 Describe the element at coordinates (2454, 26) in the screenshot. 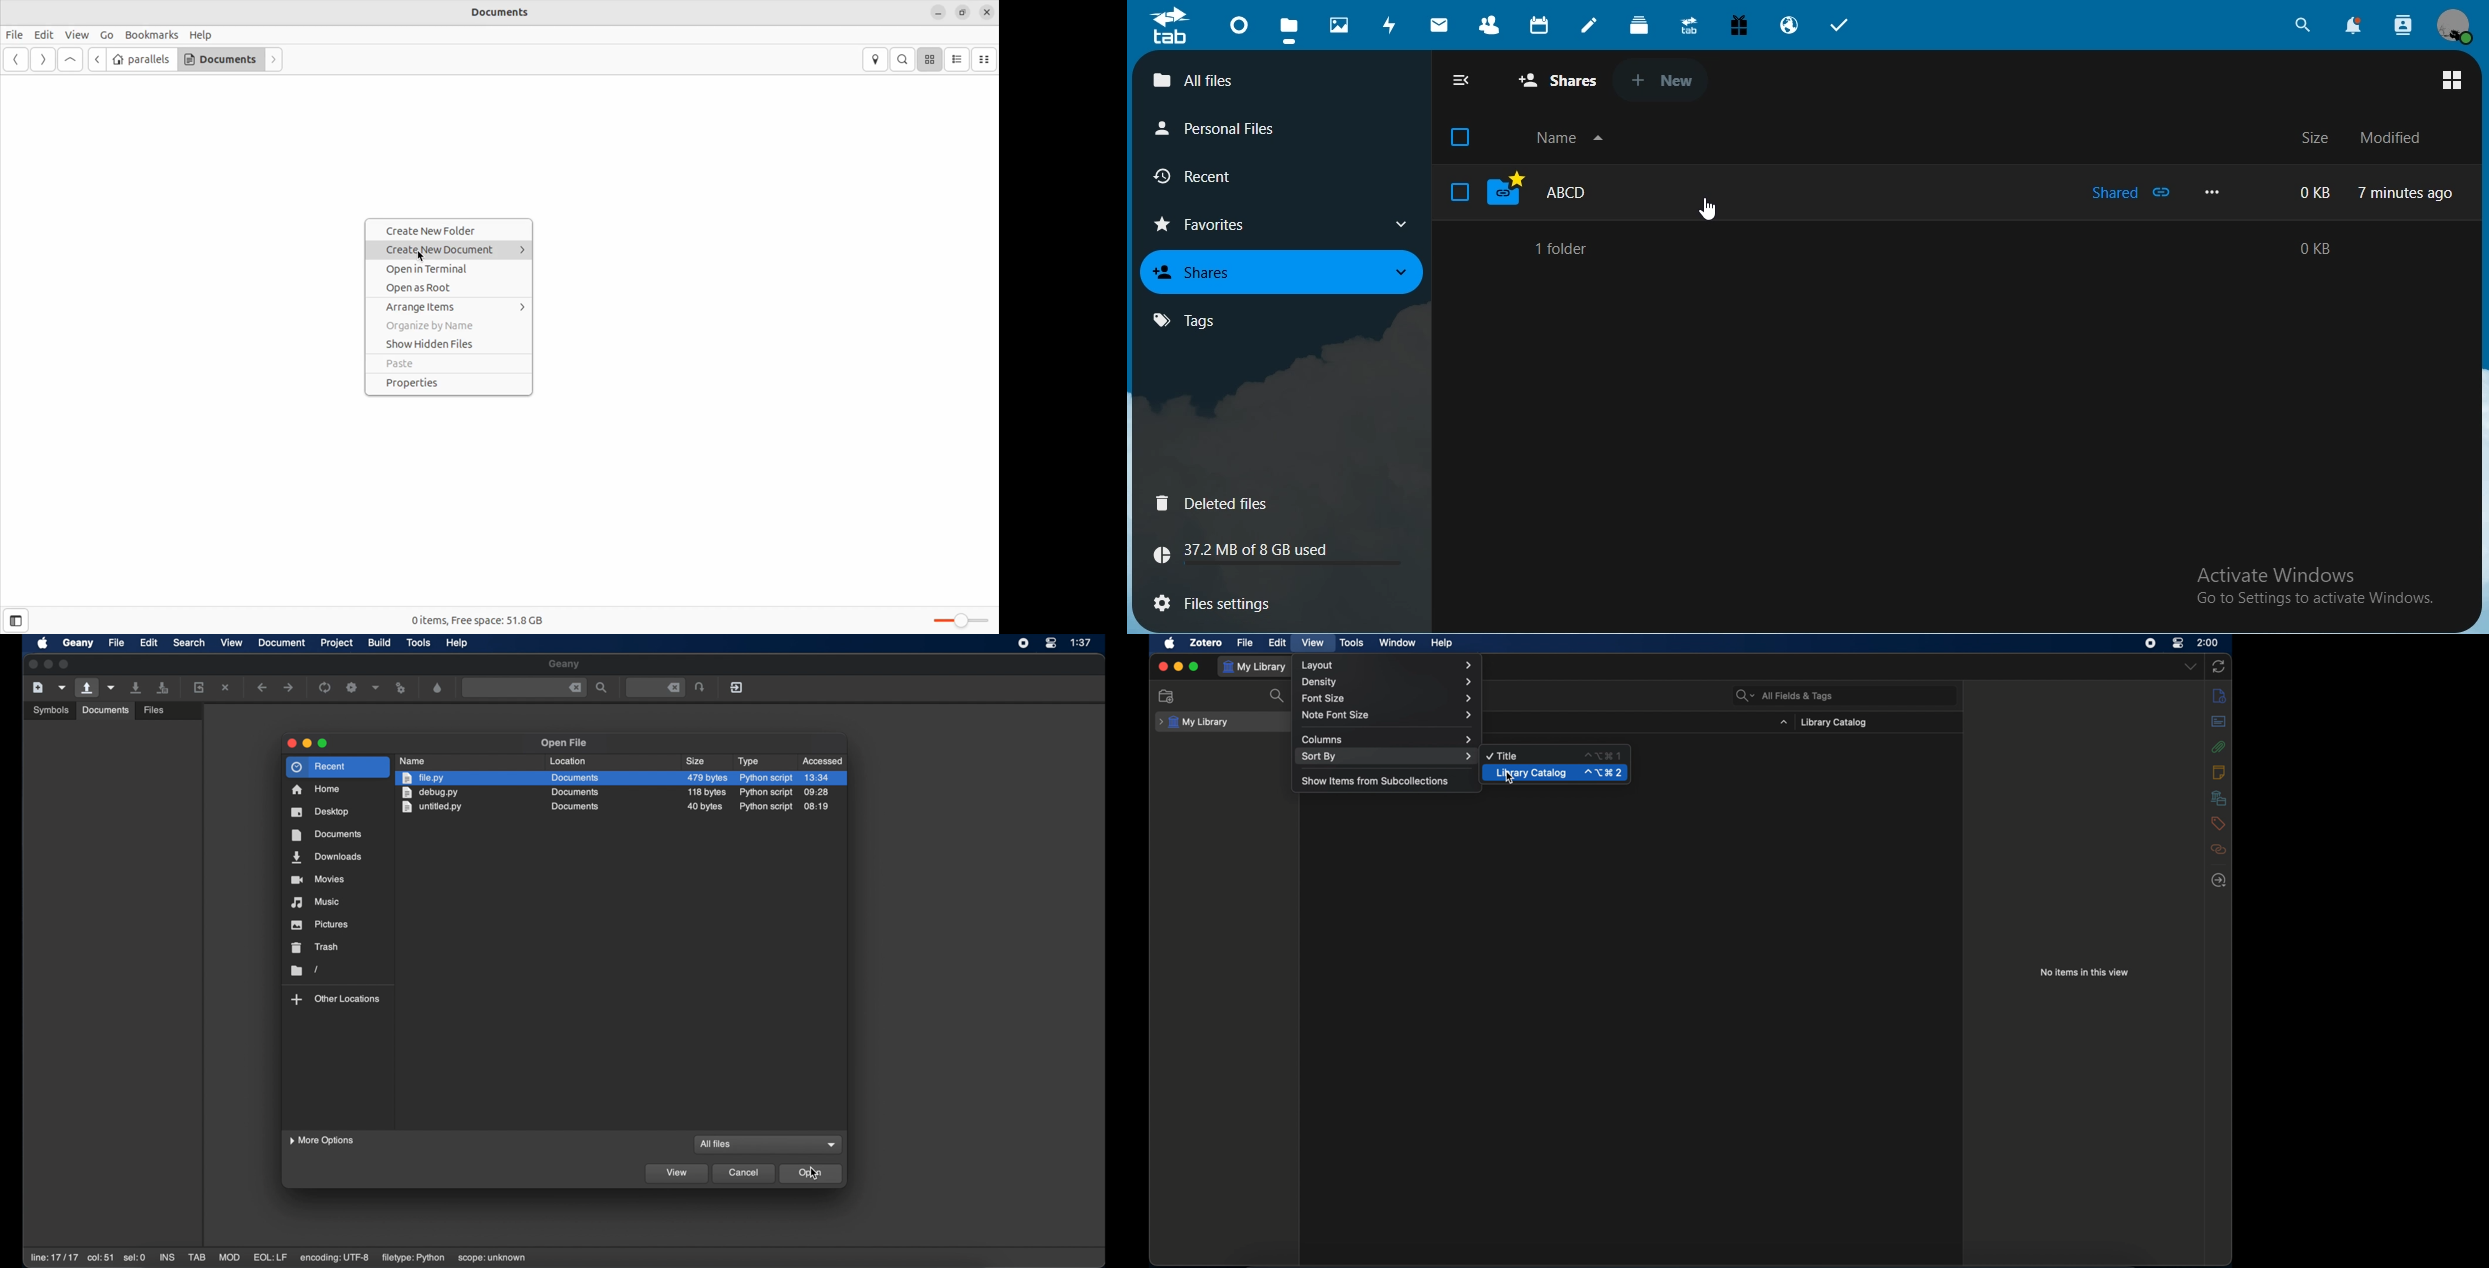

I see `view profile` at that location.